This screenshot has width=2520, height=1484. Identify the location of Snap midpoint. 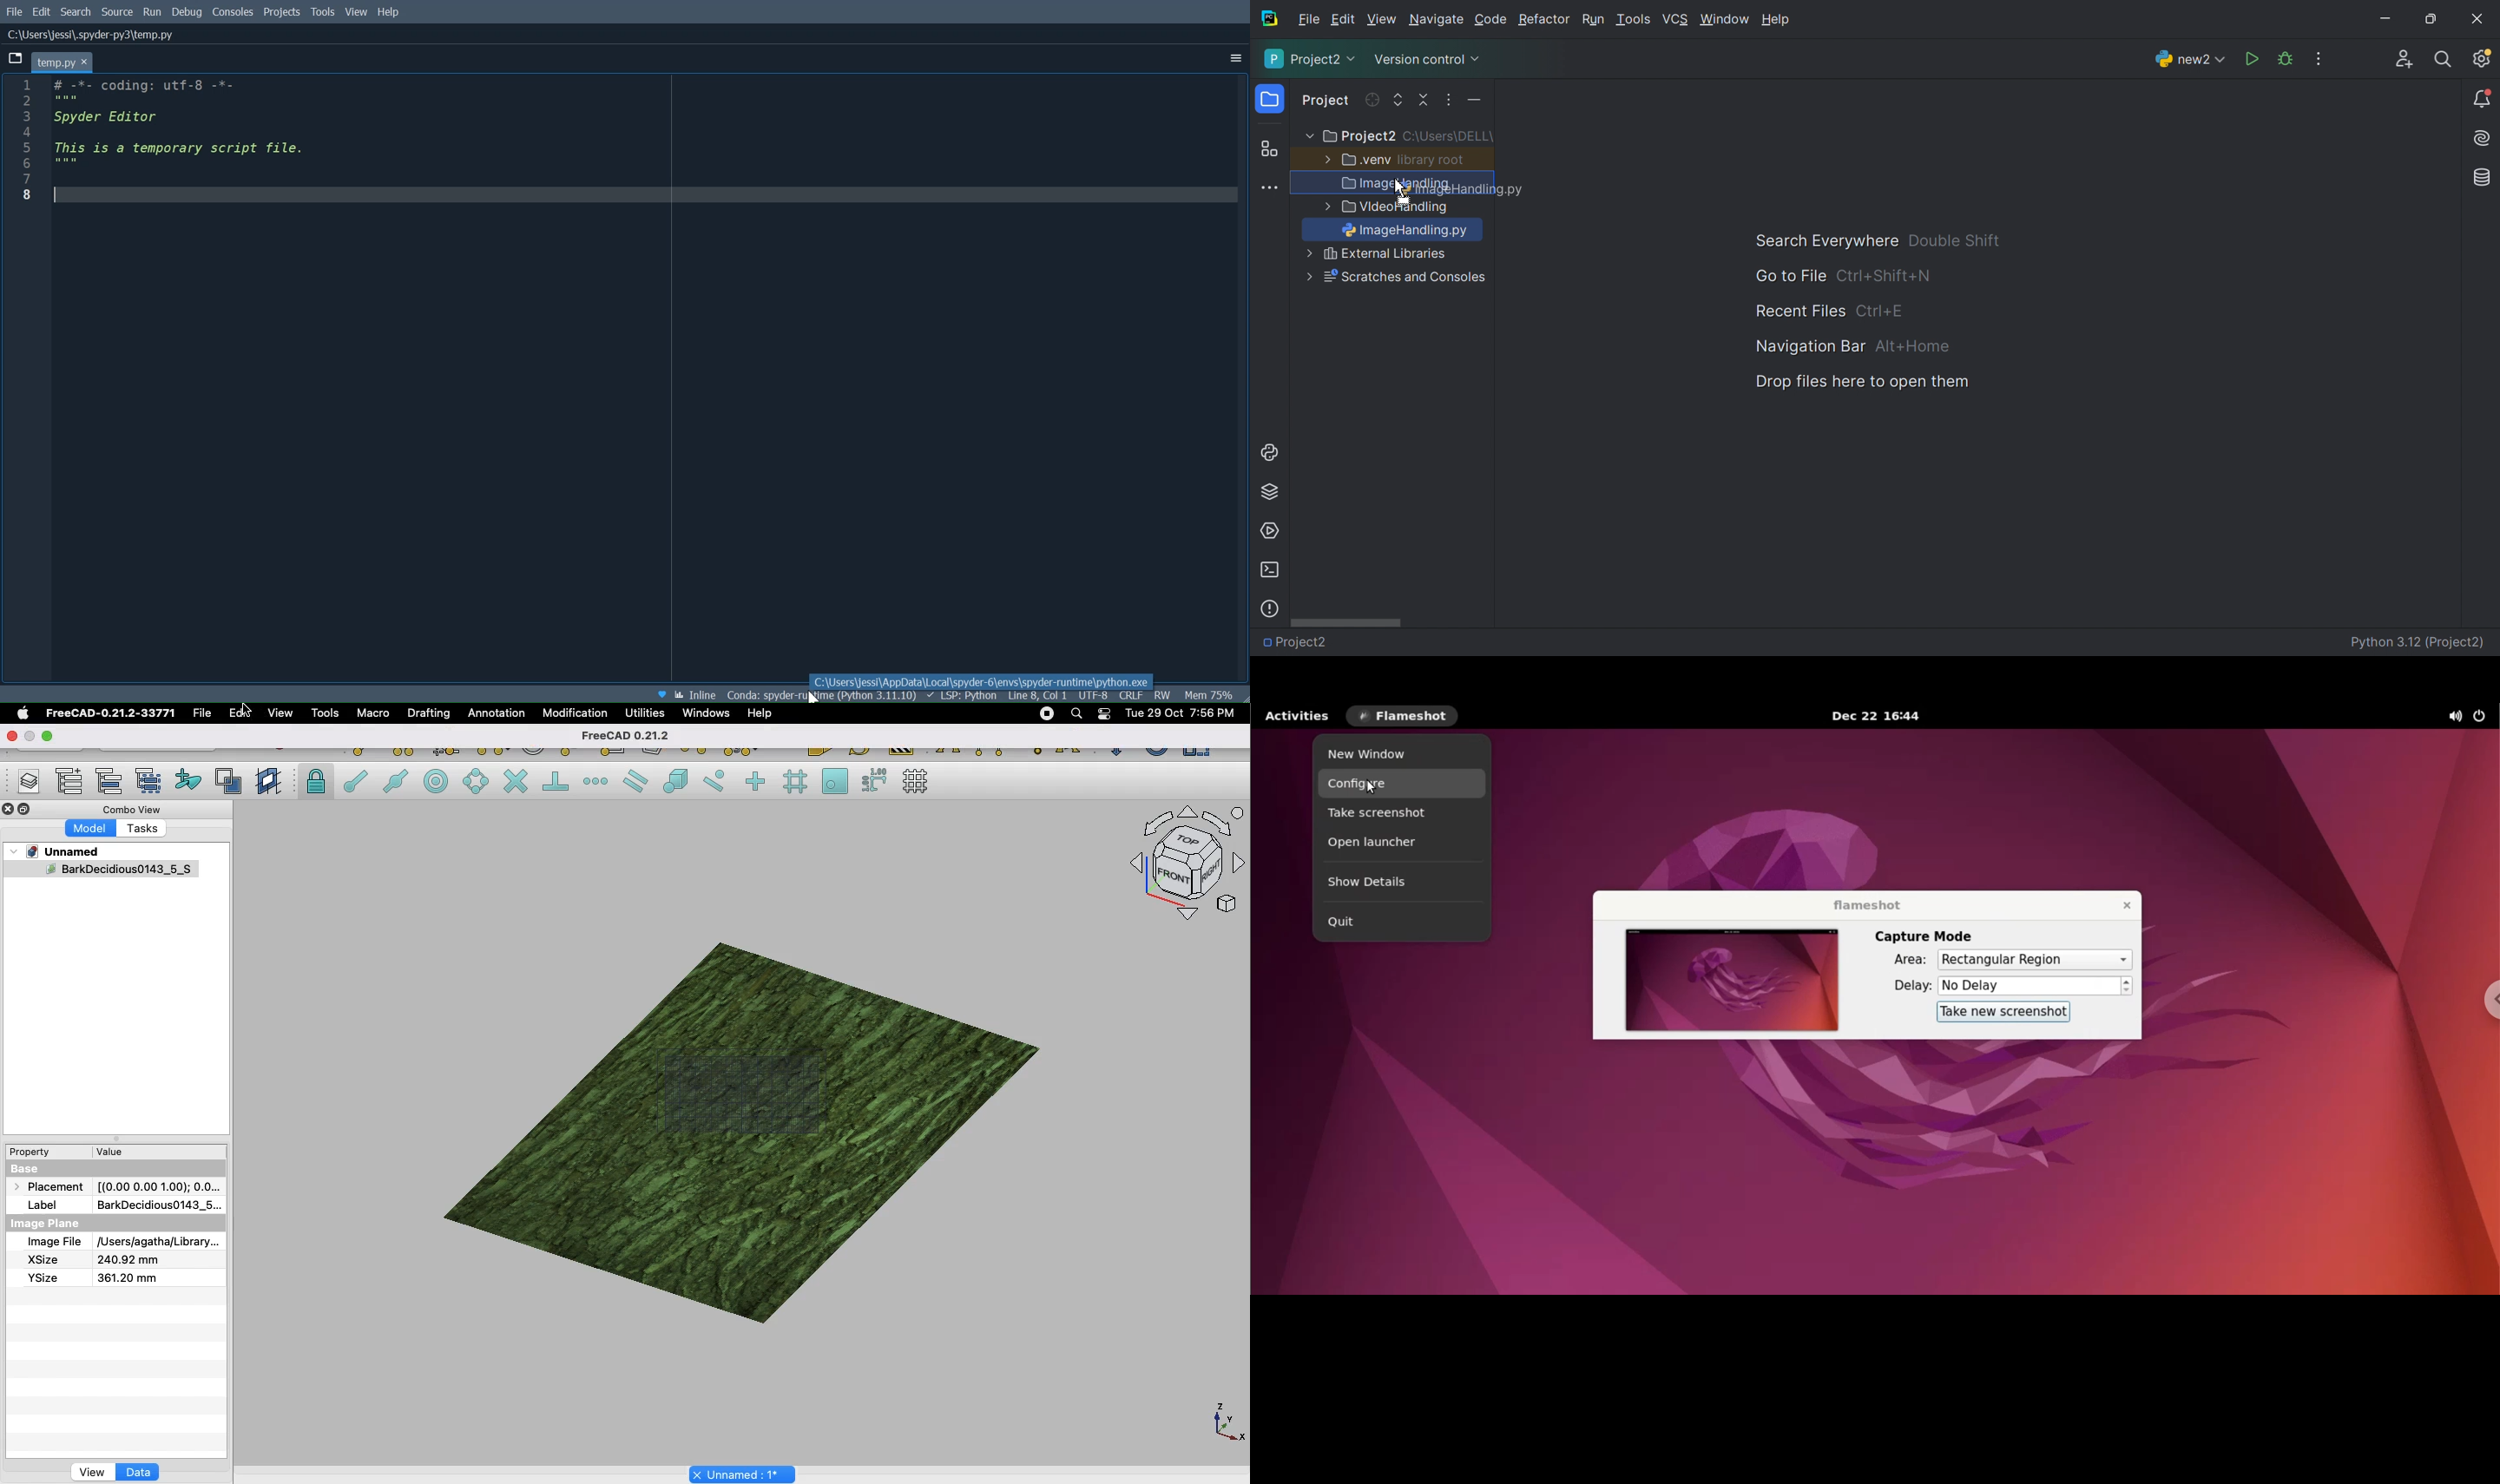
(397, 784).